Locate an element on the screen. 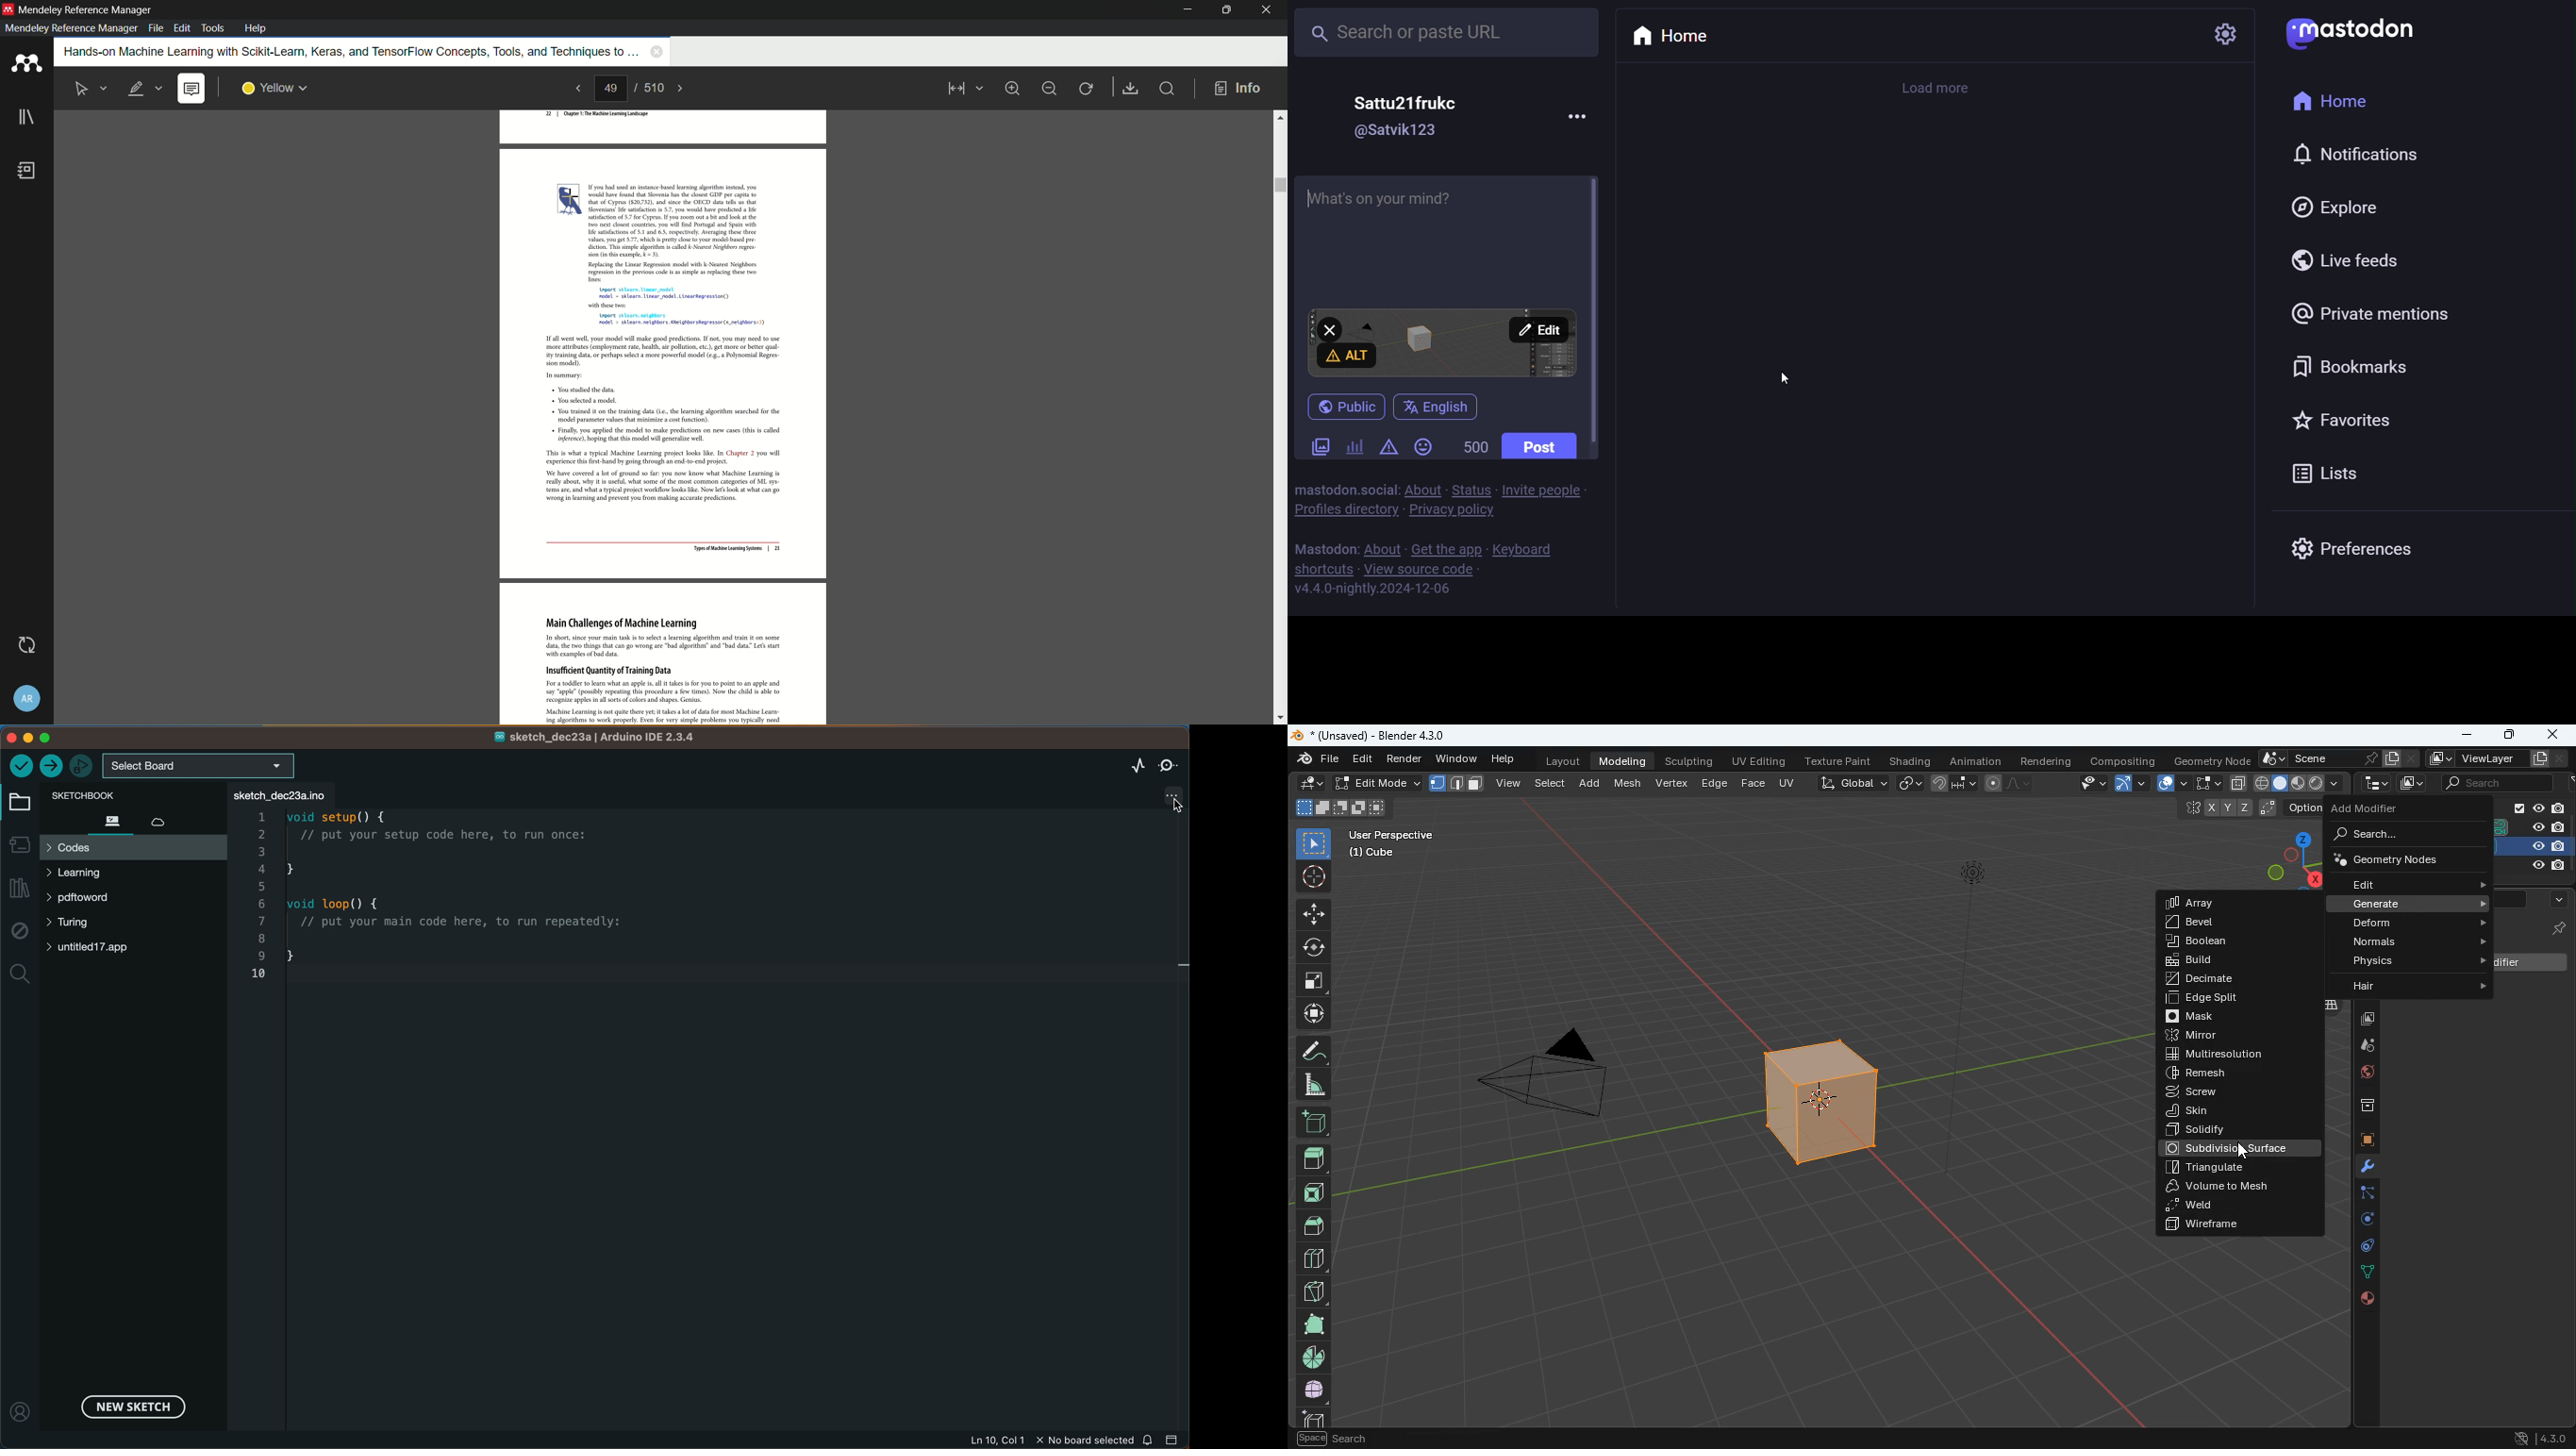 Image resolution: width=2576 pixels, height=1456 pixels. Hands-on Machine Learning Scikit-Learn, Kreas, and TensorFlow Concepts, Tools, and Techniques to... is located at coordinates (343, 57).